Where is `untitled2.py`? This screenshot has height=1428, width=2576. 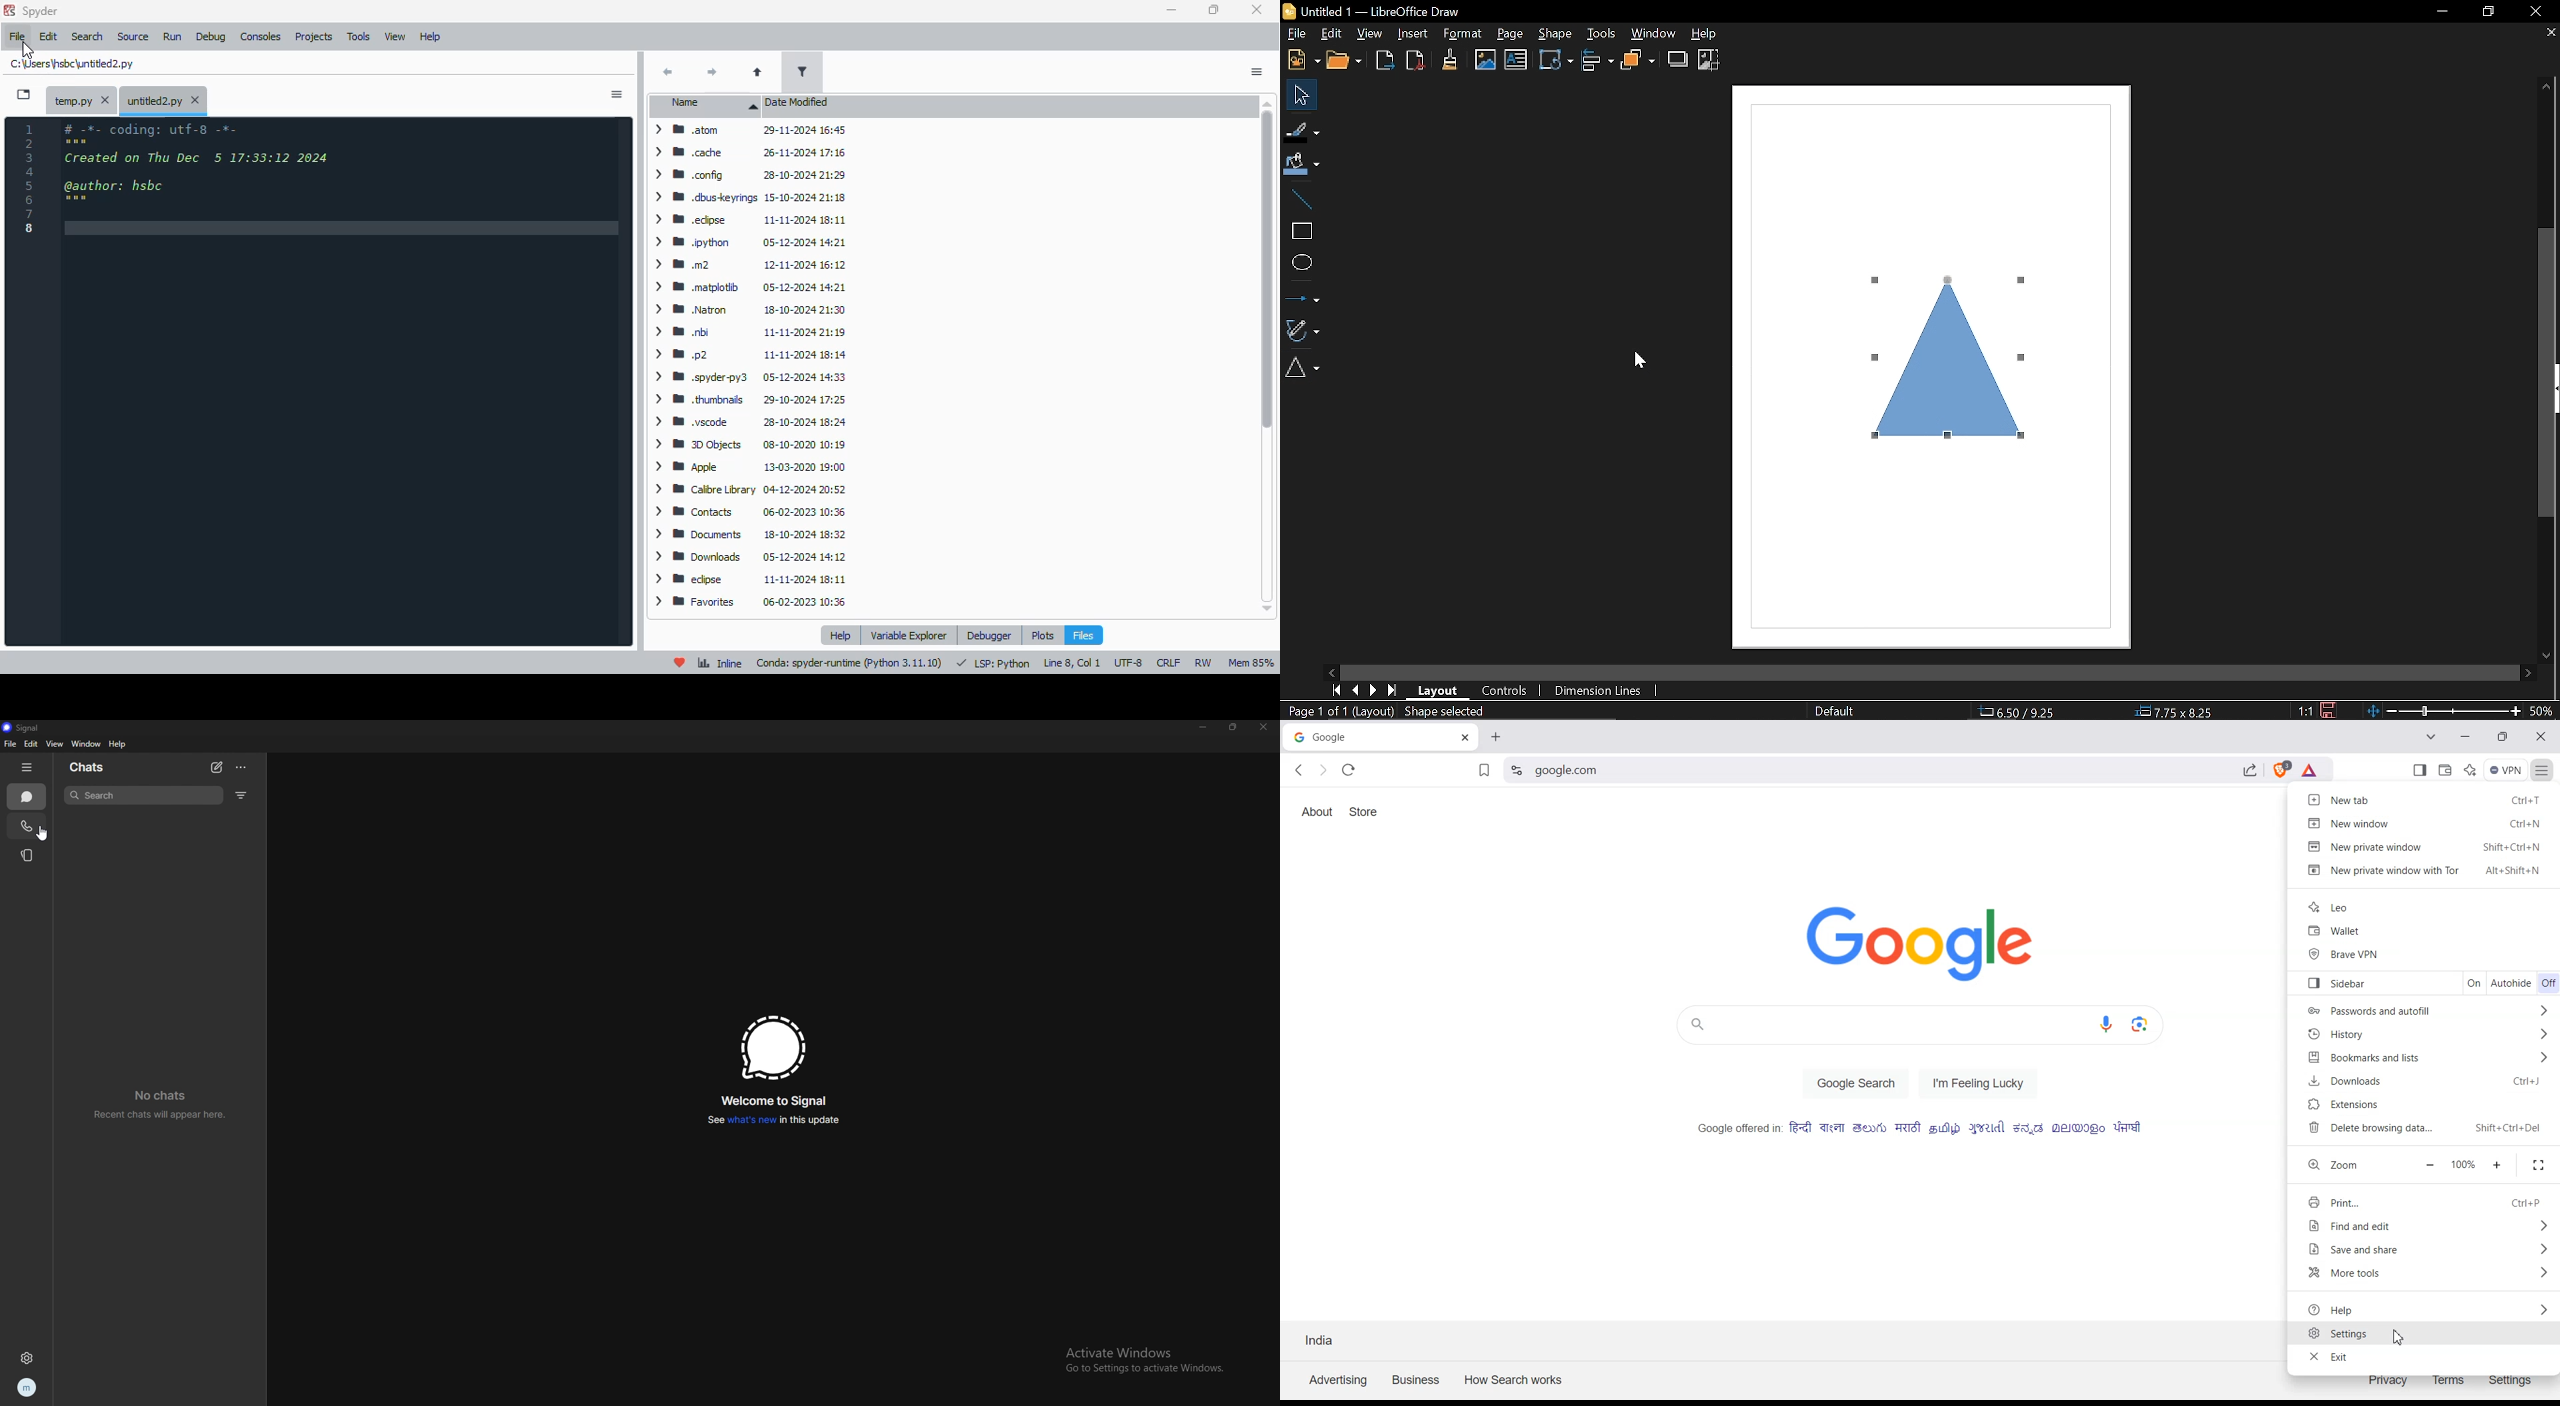 untitled2.py is located at coordinates (152, 99).